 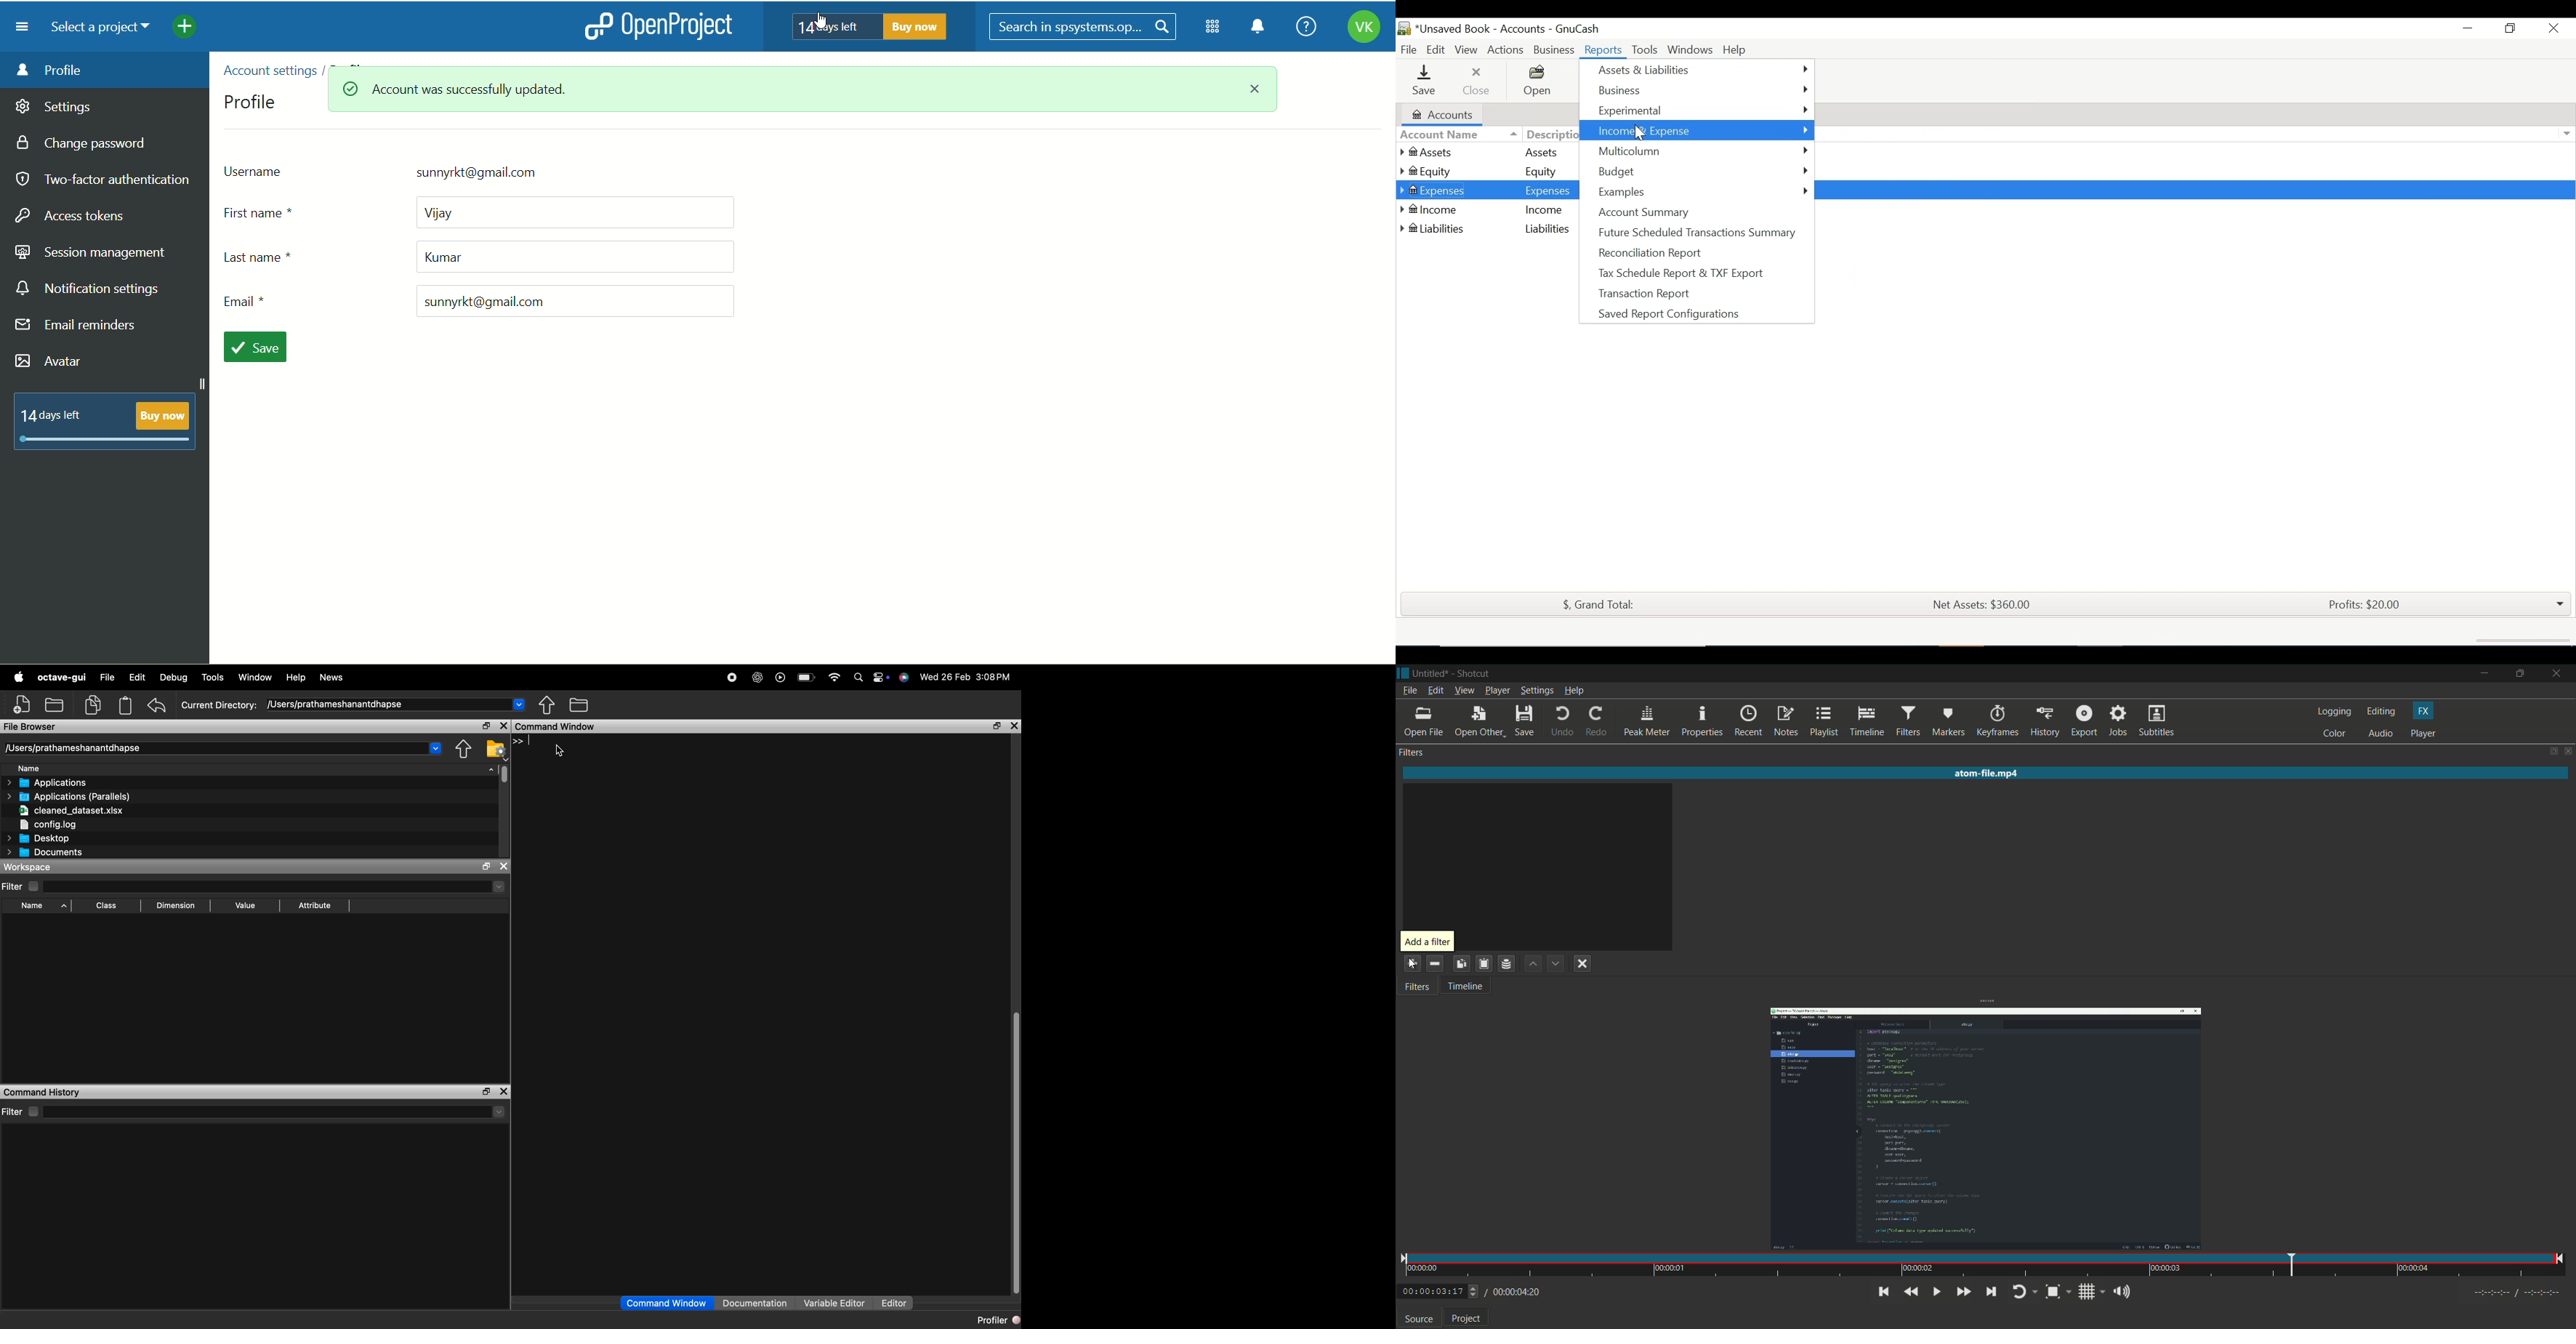 I want to click on Name , so click(x=41, y=907).